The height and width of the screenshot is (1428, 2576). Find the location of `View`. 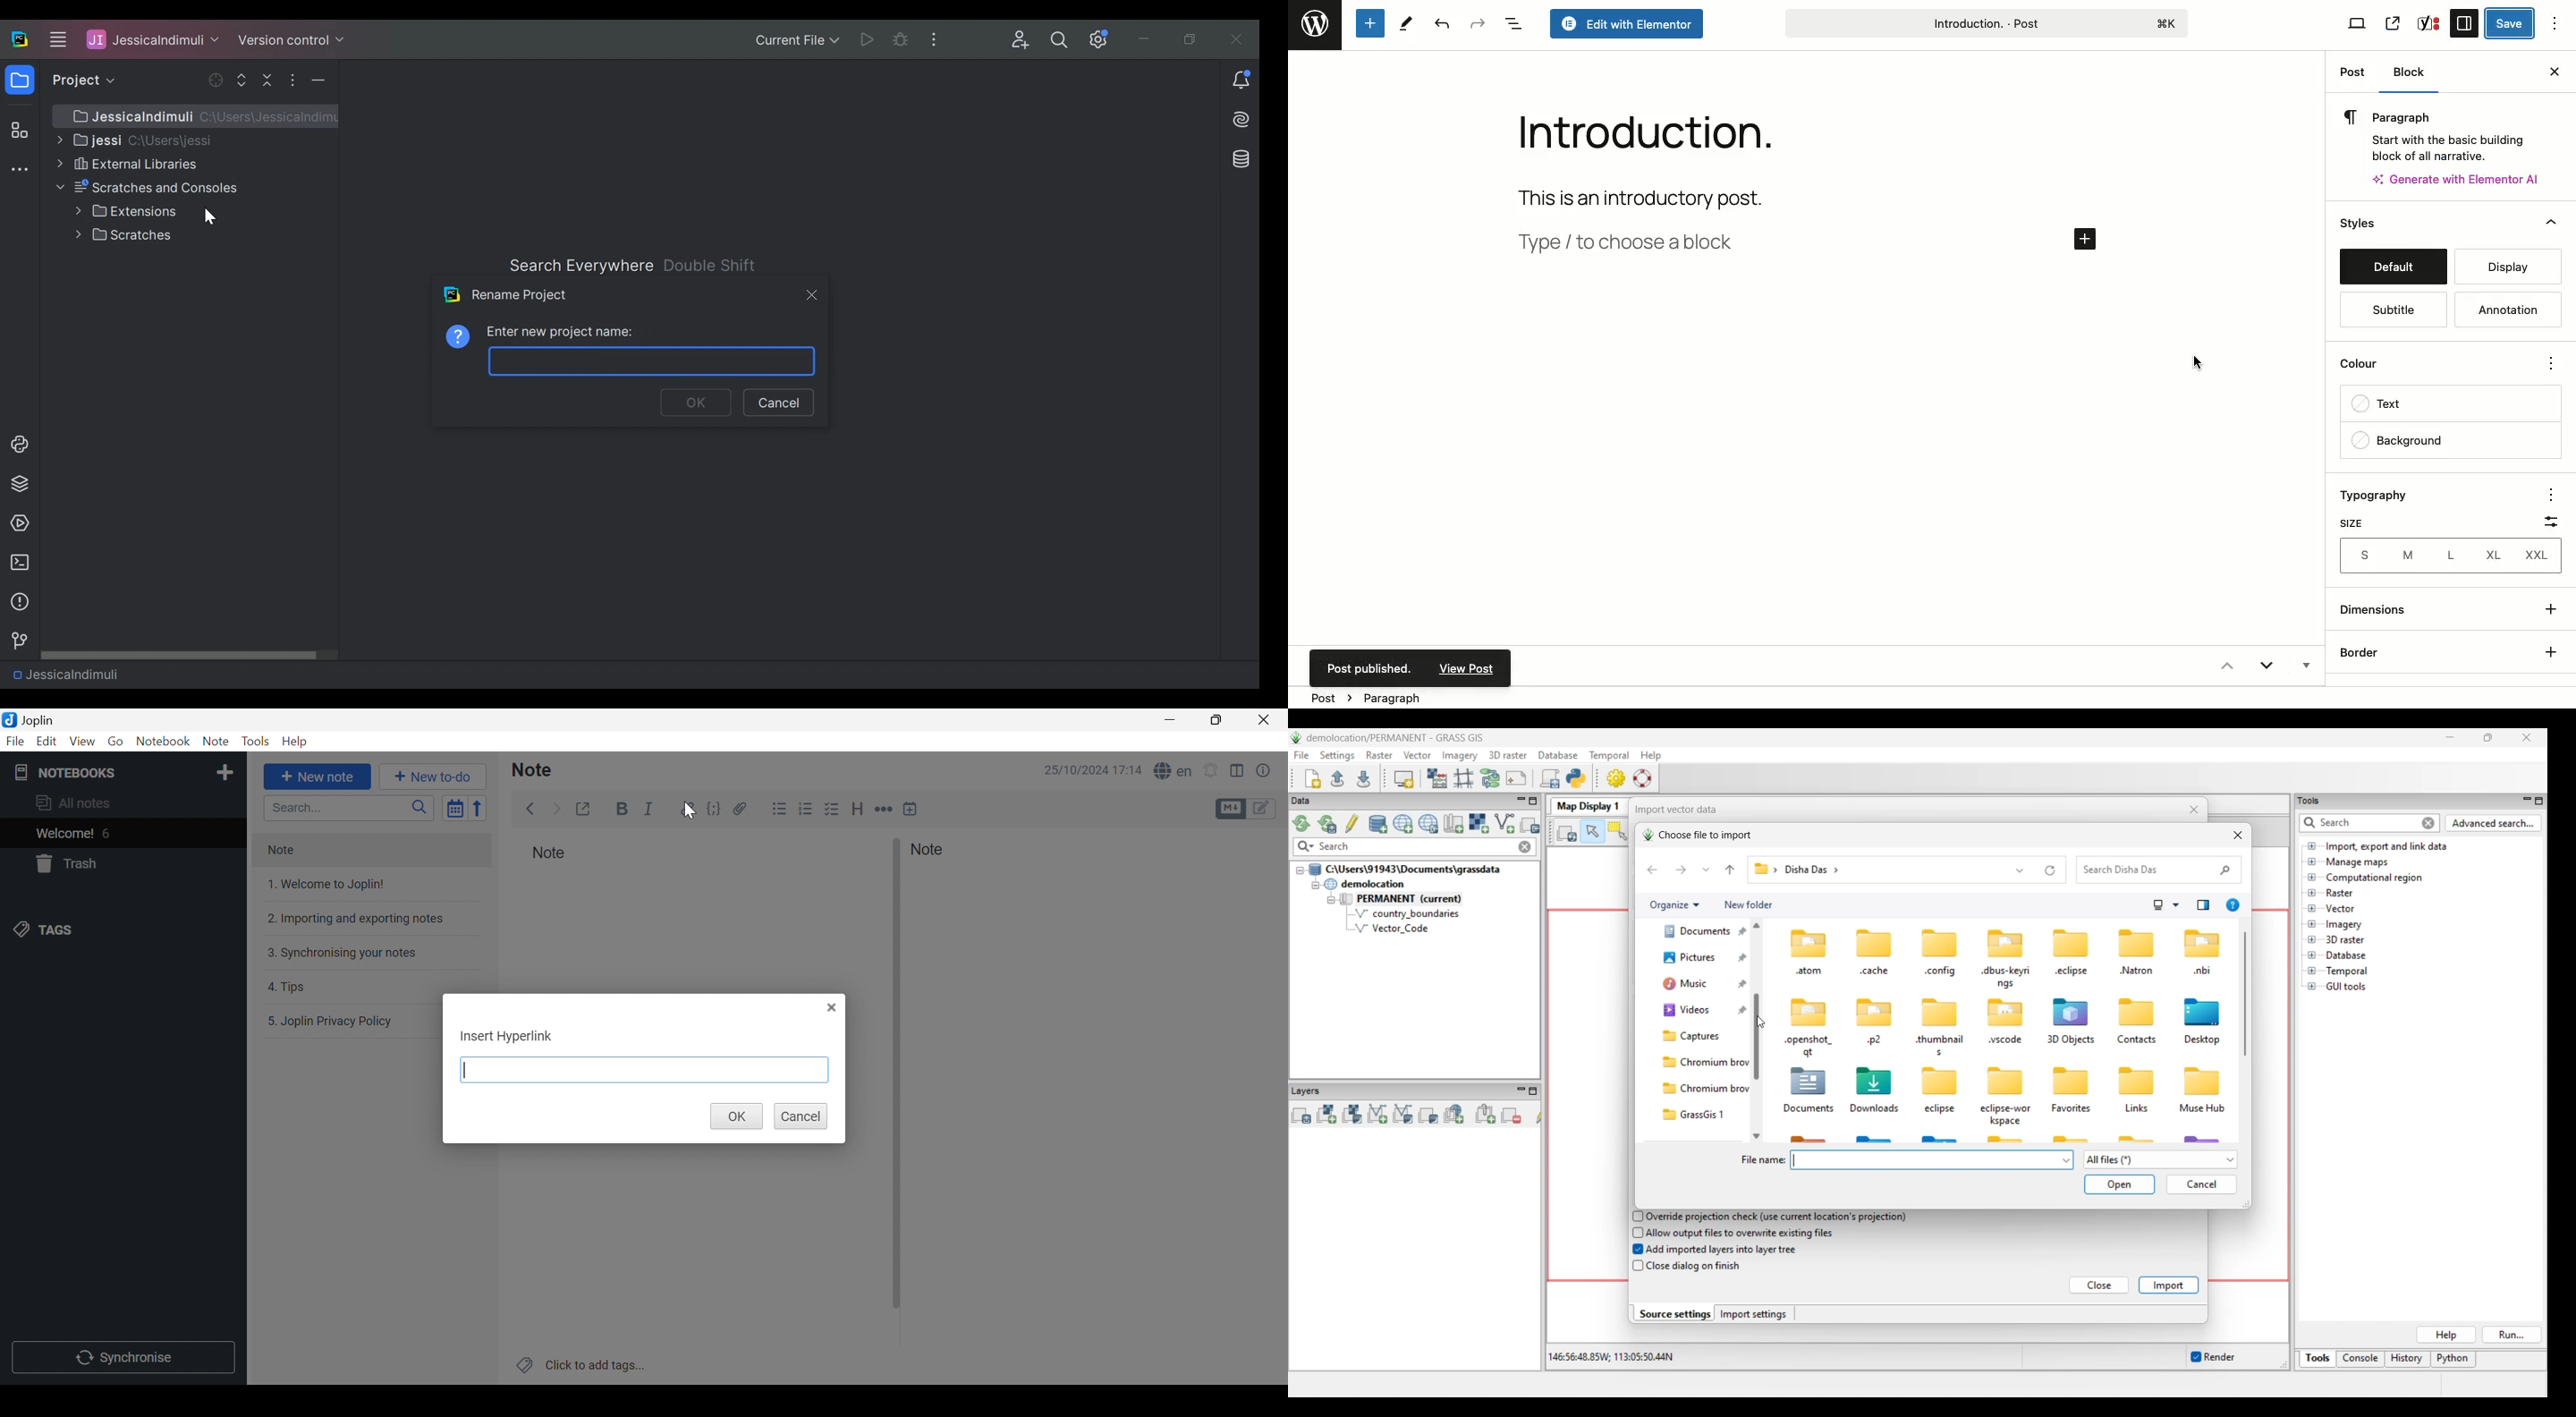

View is located at coordinates (83, 741).